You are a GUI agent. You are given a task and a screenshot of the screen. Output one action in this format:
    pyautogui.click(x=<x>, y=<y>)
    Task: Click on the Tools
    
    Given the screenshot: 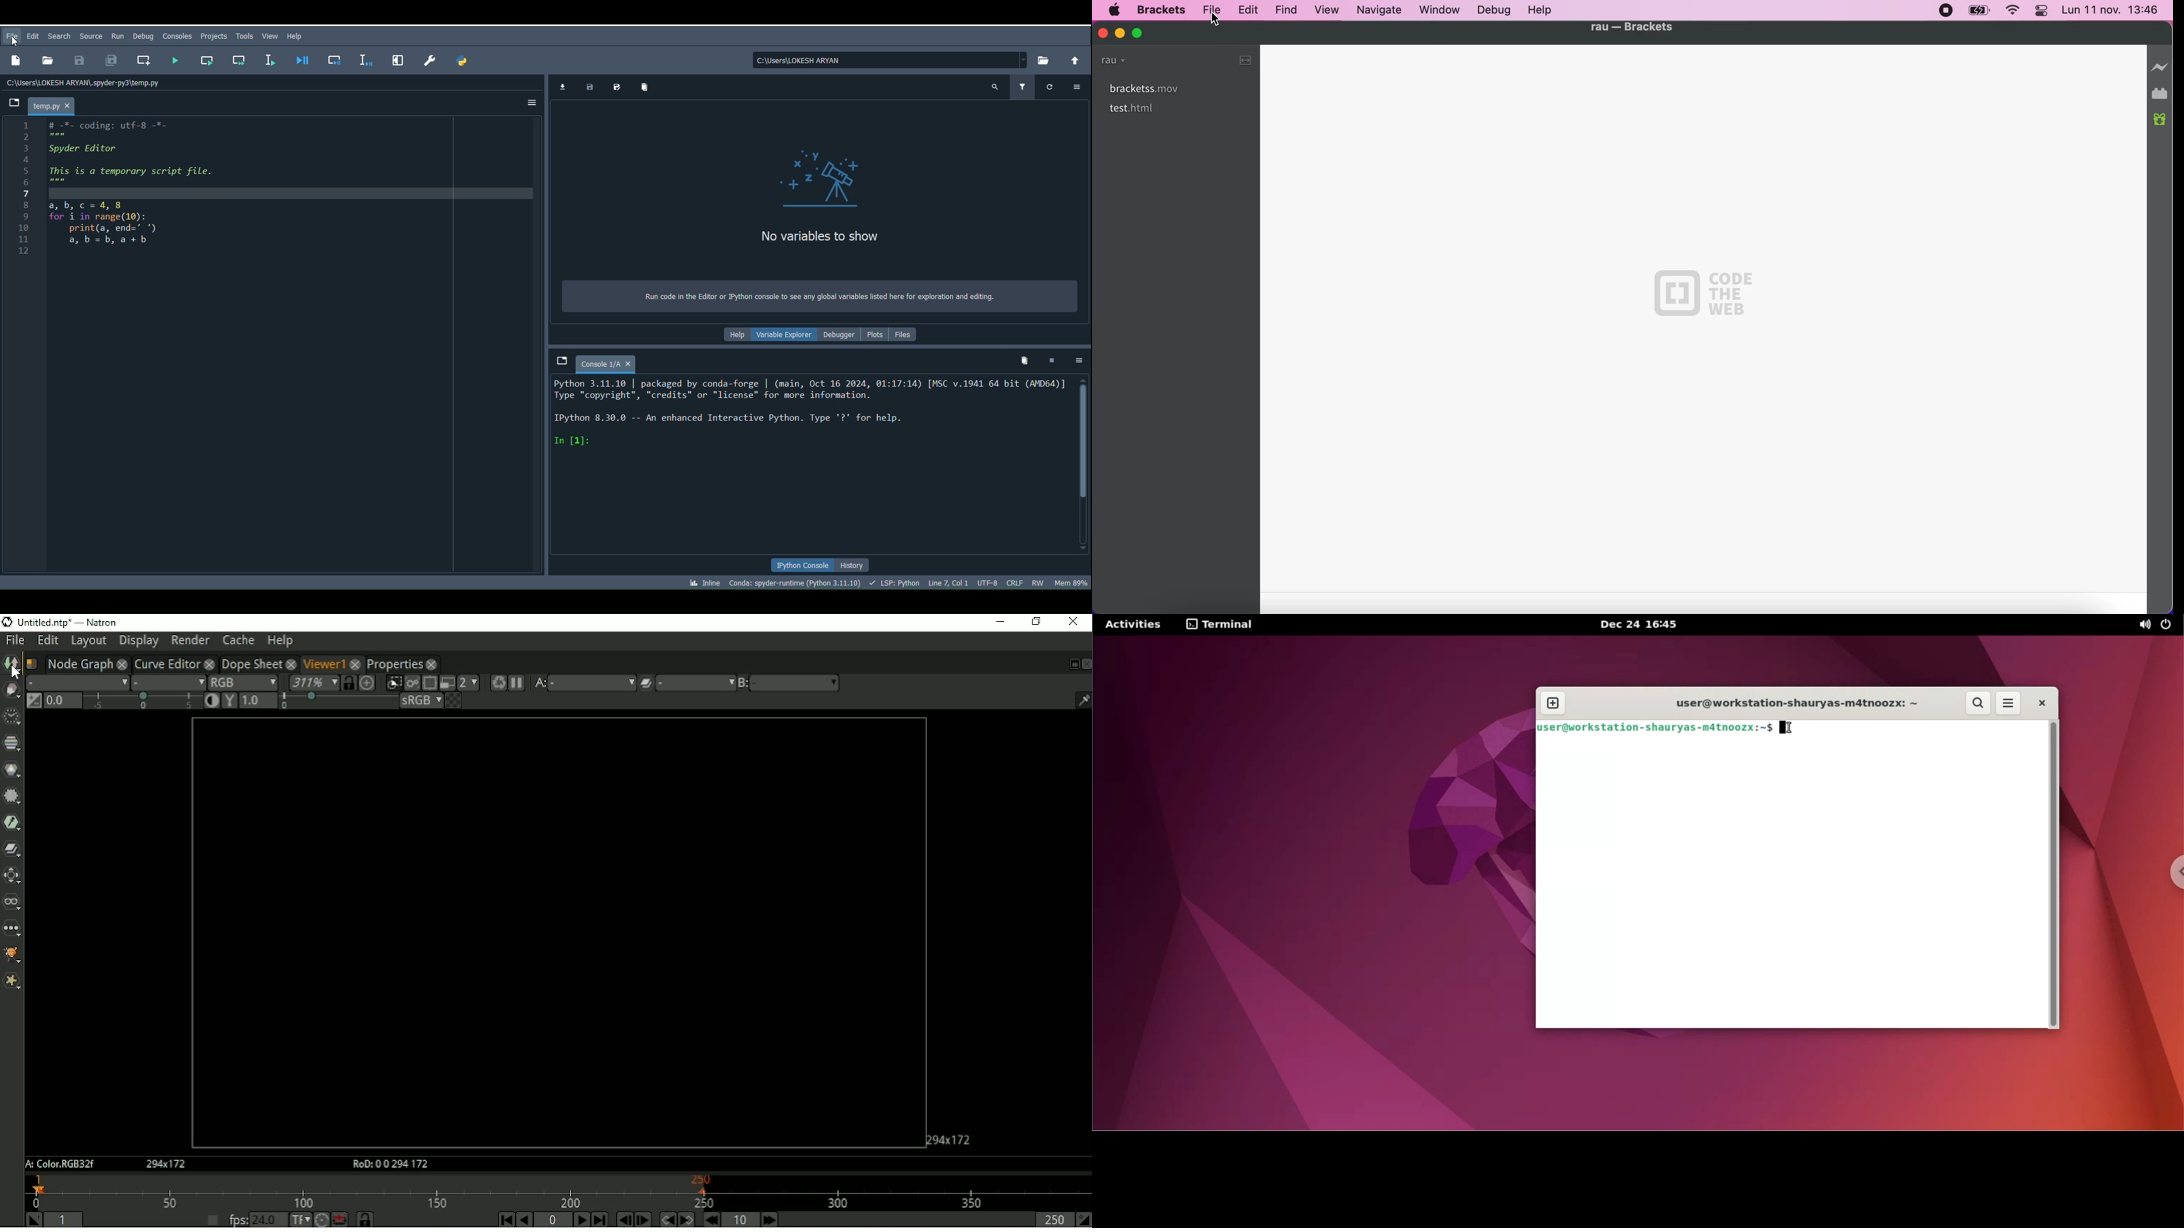 What is the action you would take?
    pyautogui.click(x=243, y=38)
    